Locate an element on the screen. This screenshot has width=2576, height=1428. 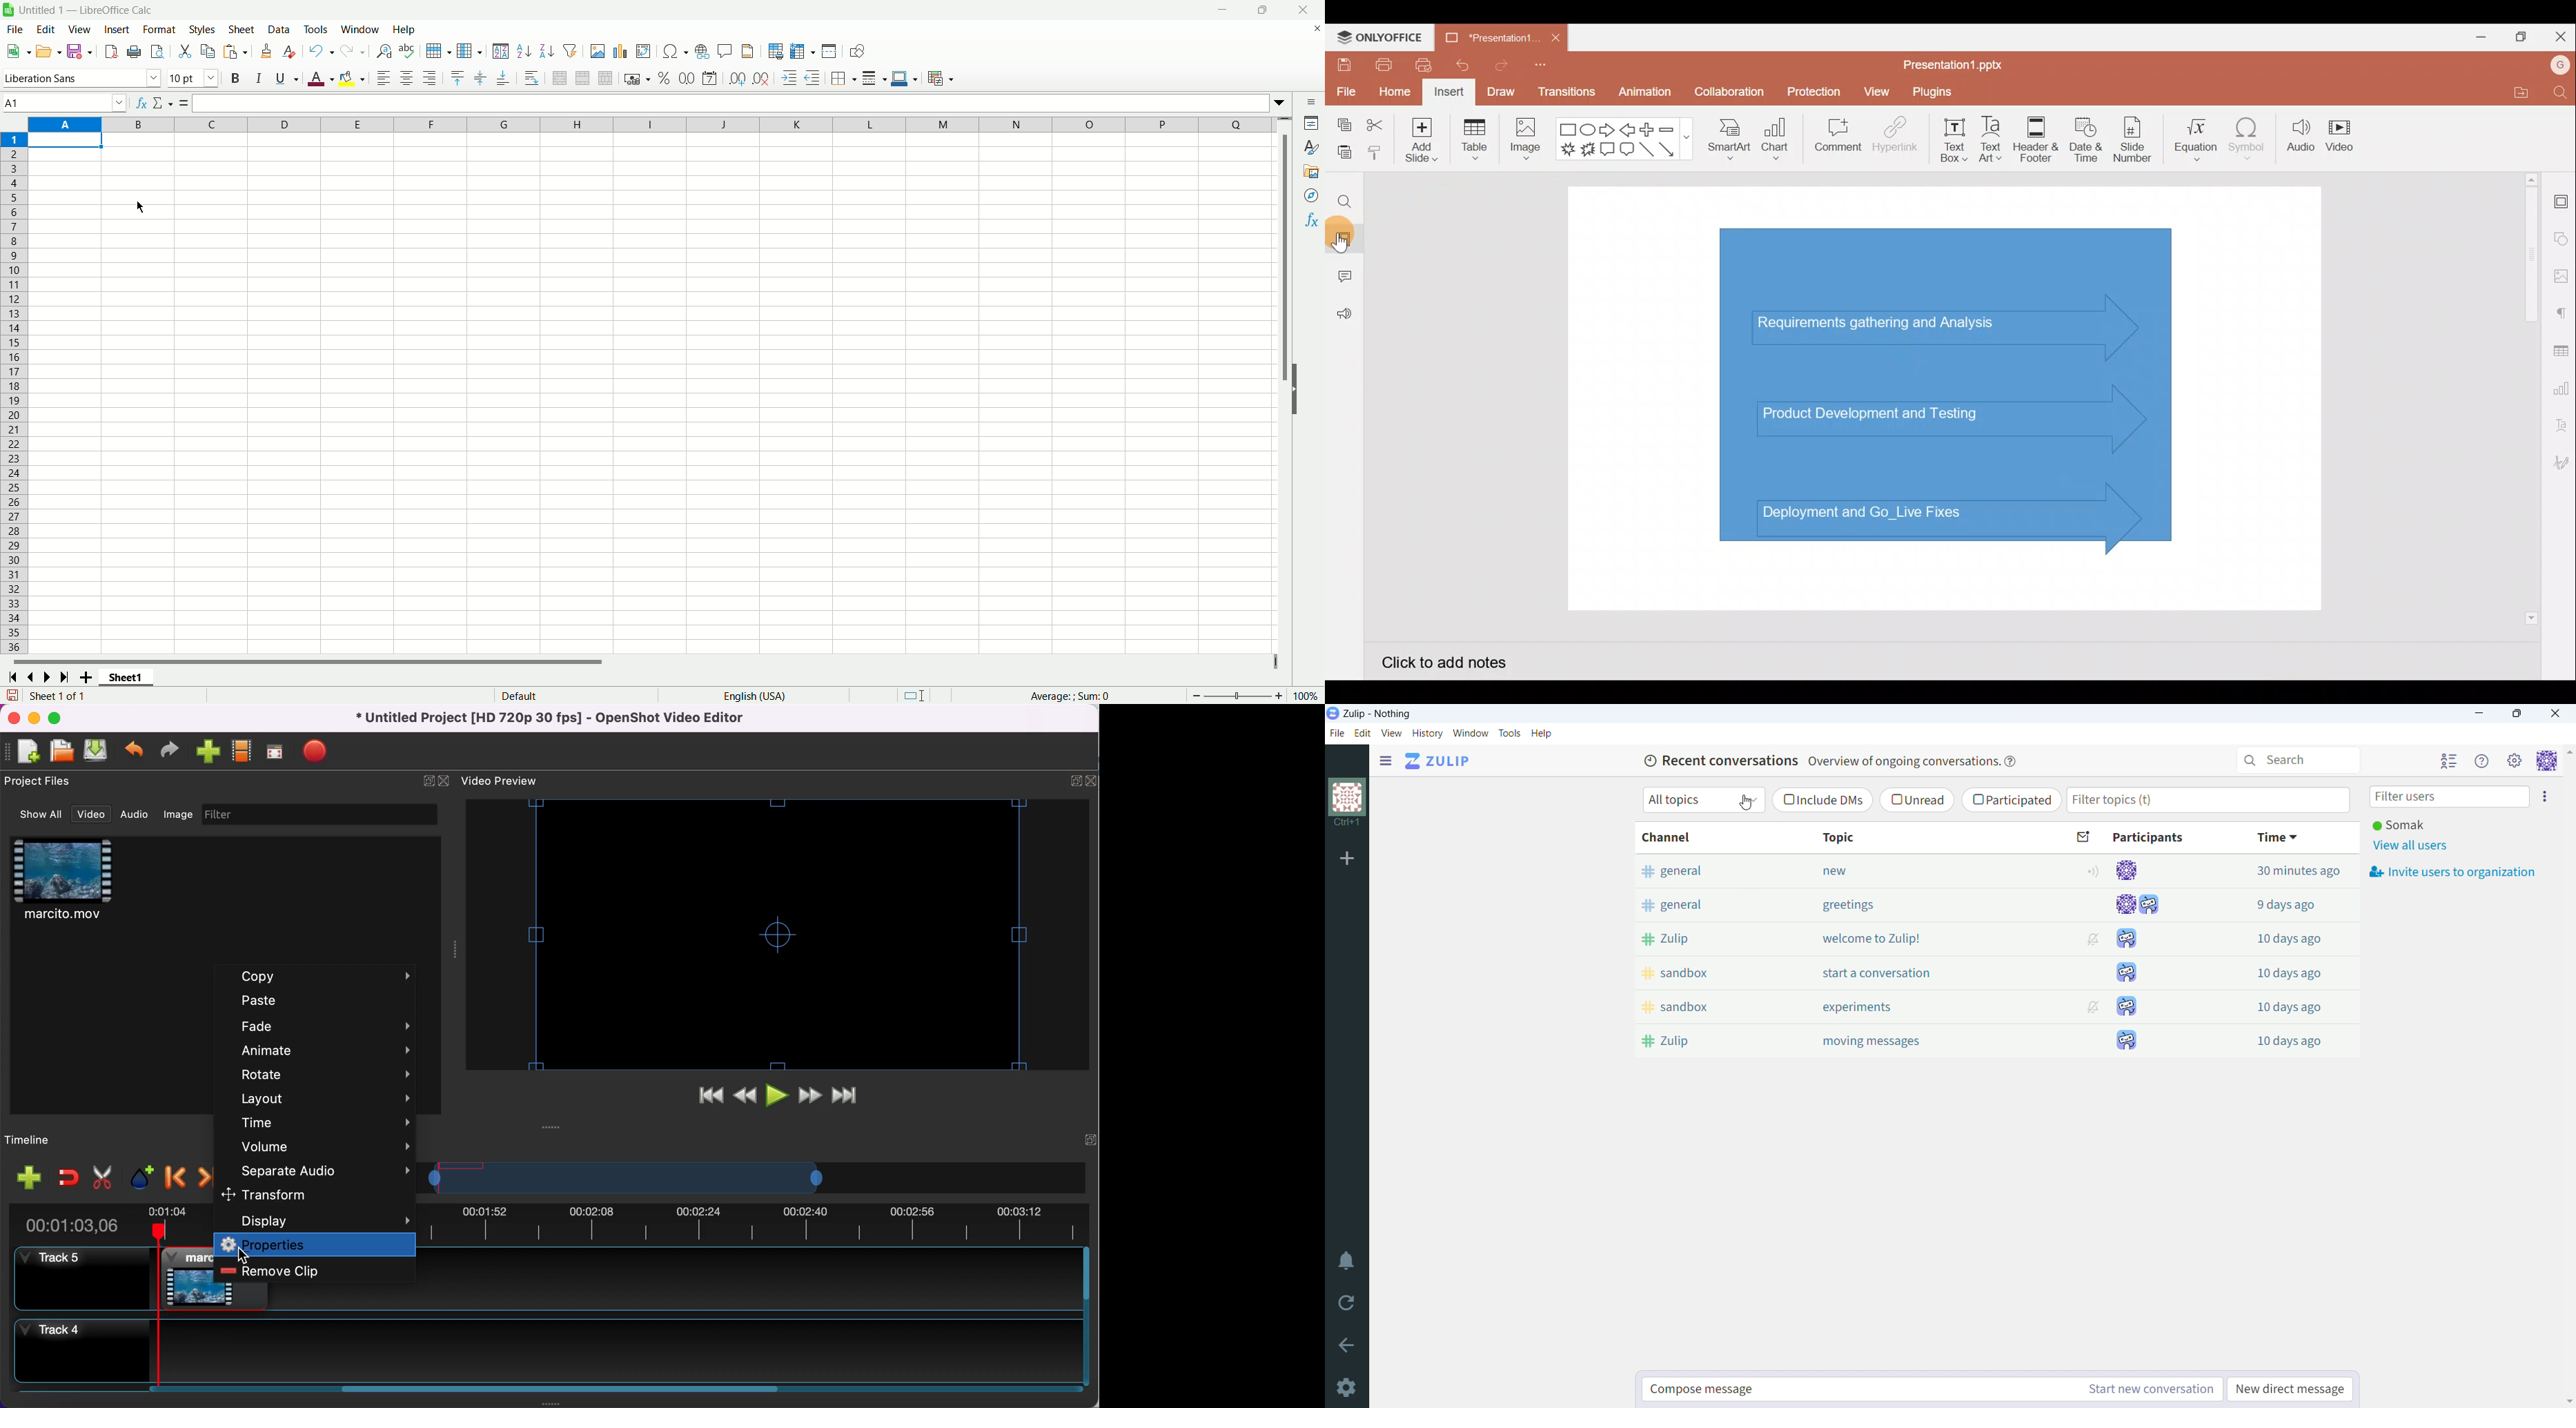
sheet1 is located at coordinates (128, 678).